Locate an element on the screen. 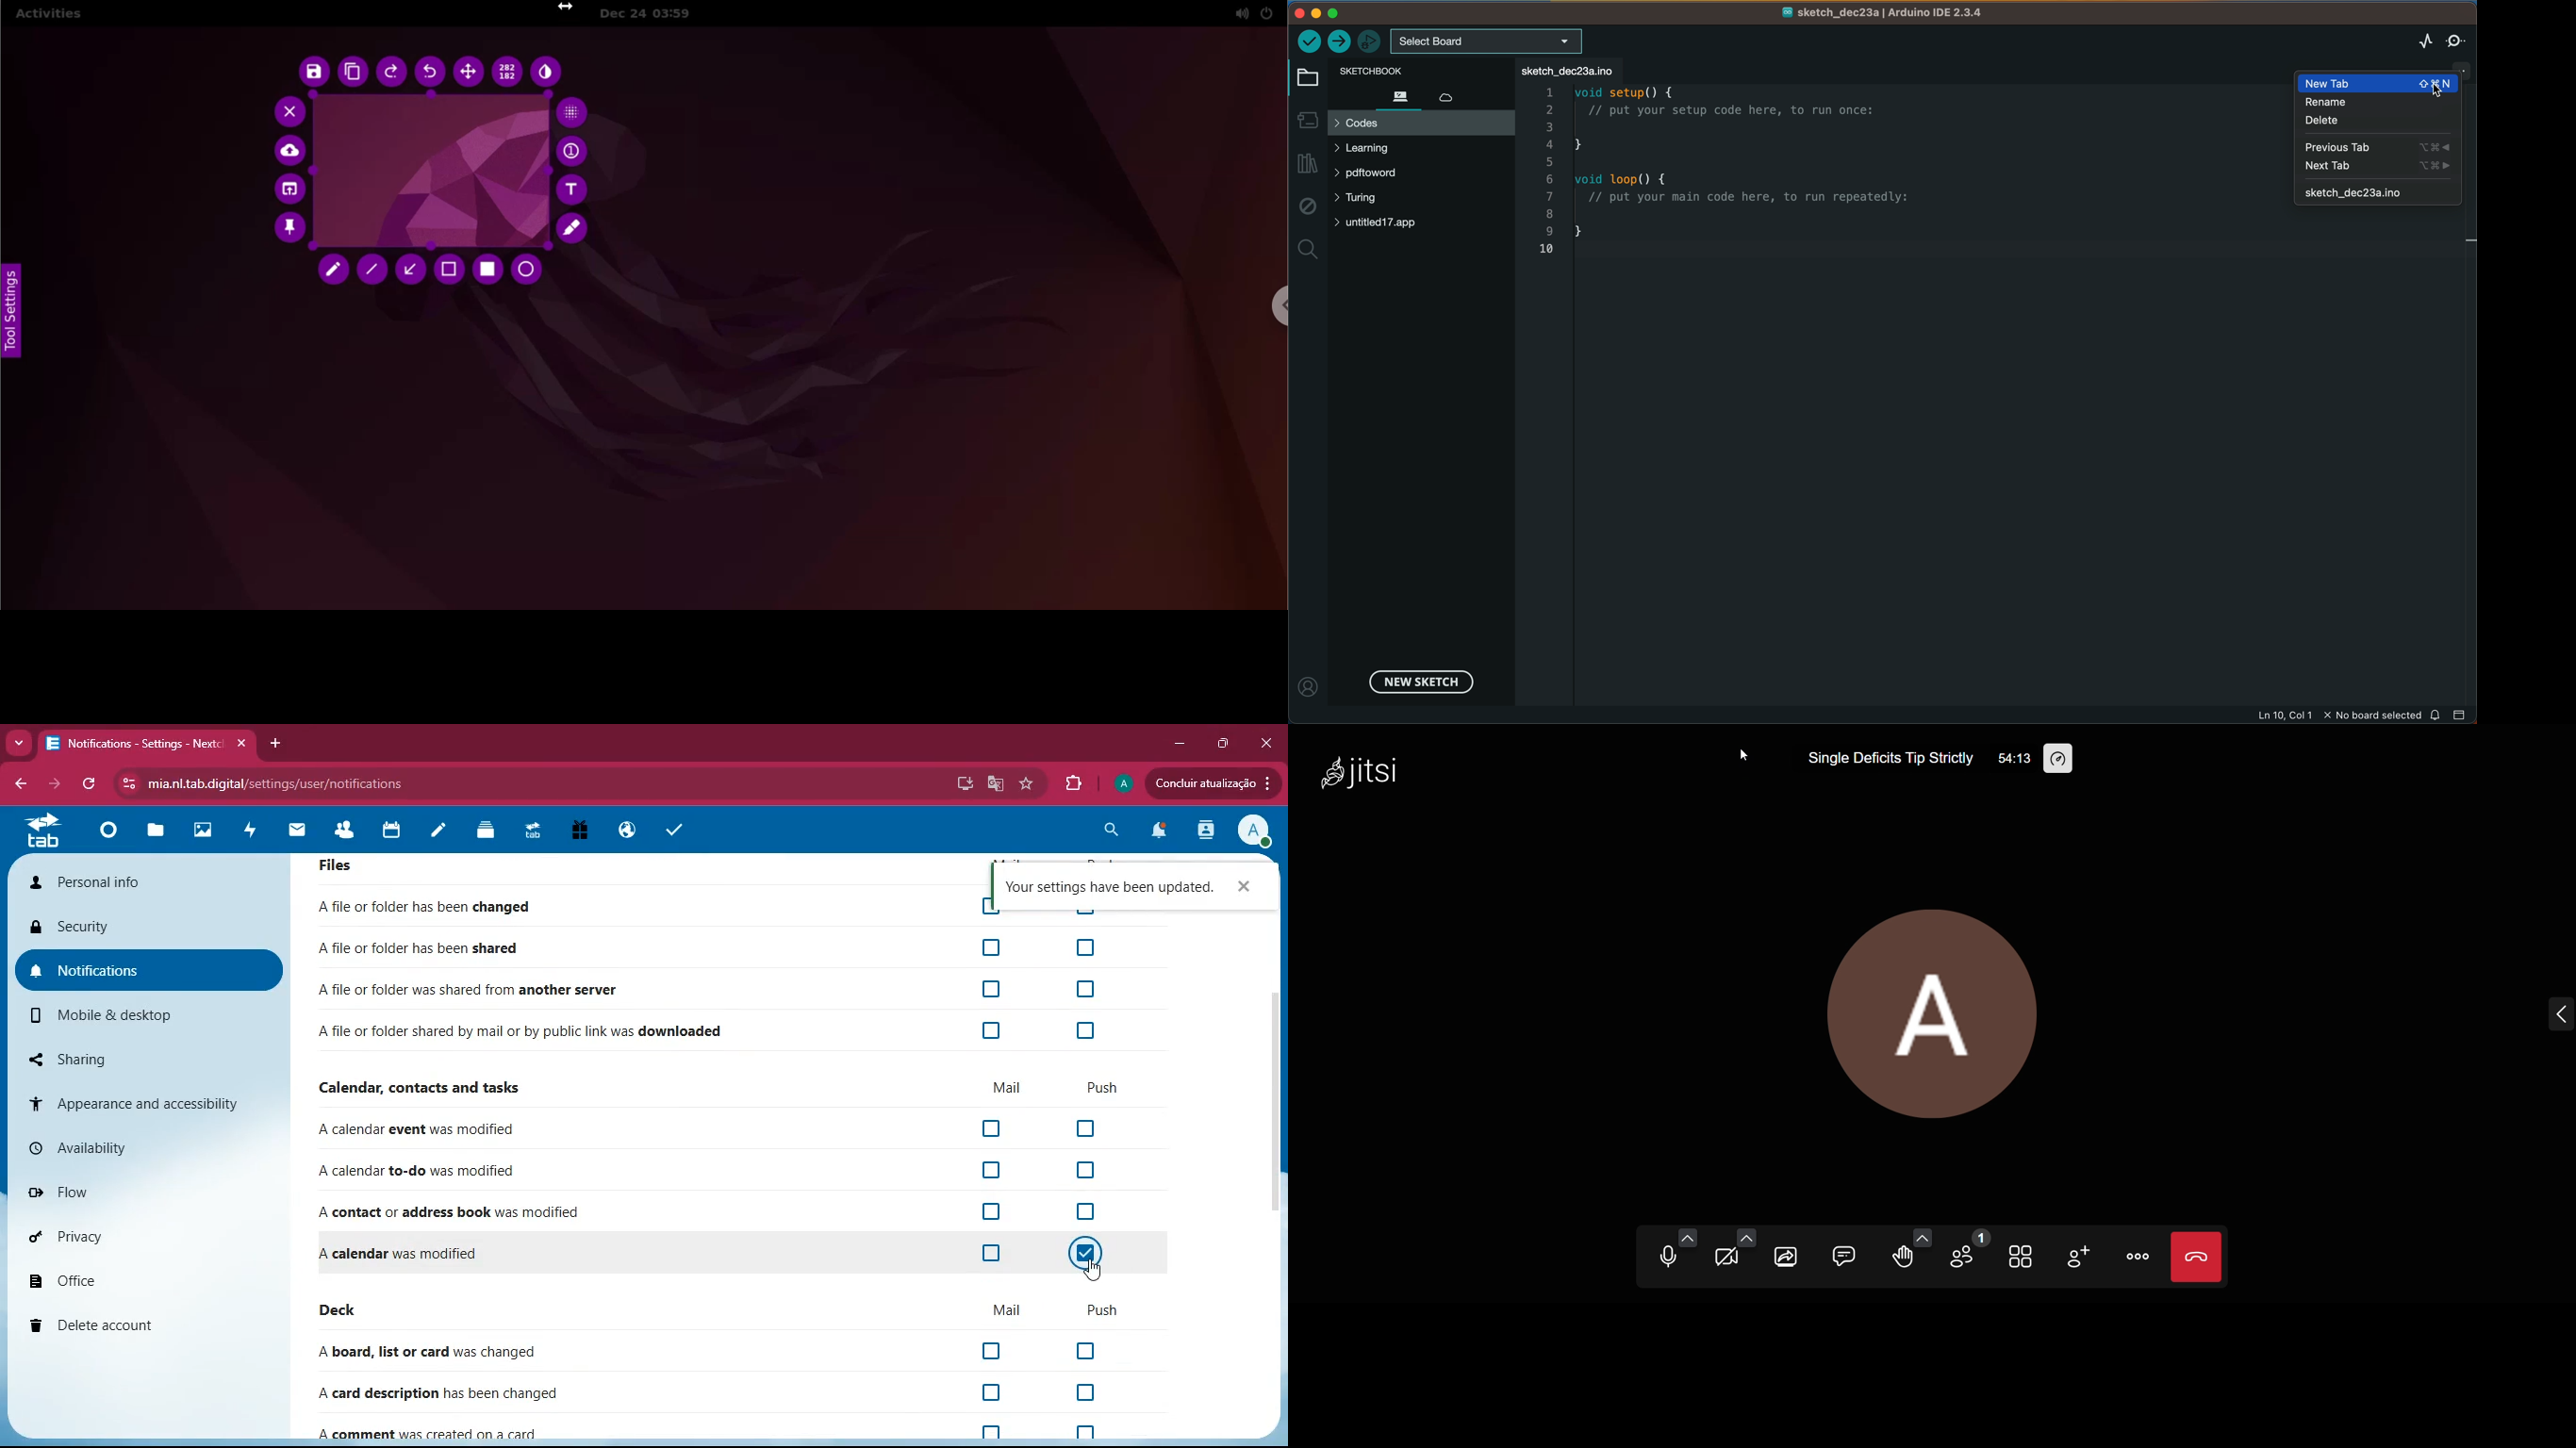 The image size is (2576, 1456). display picture is located at coordinates (1939, 1010).